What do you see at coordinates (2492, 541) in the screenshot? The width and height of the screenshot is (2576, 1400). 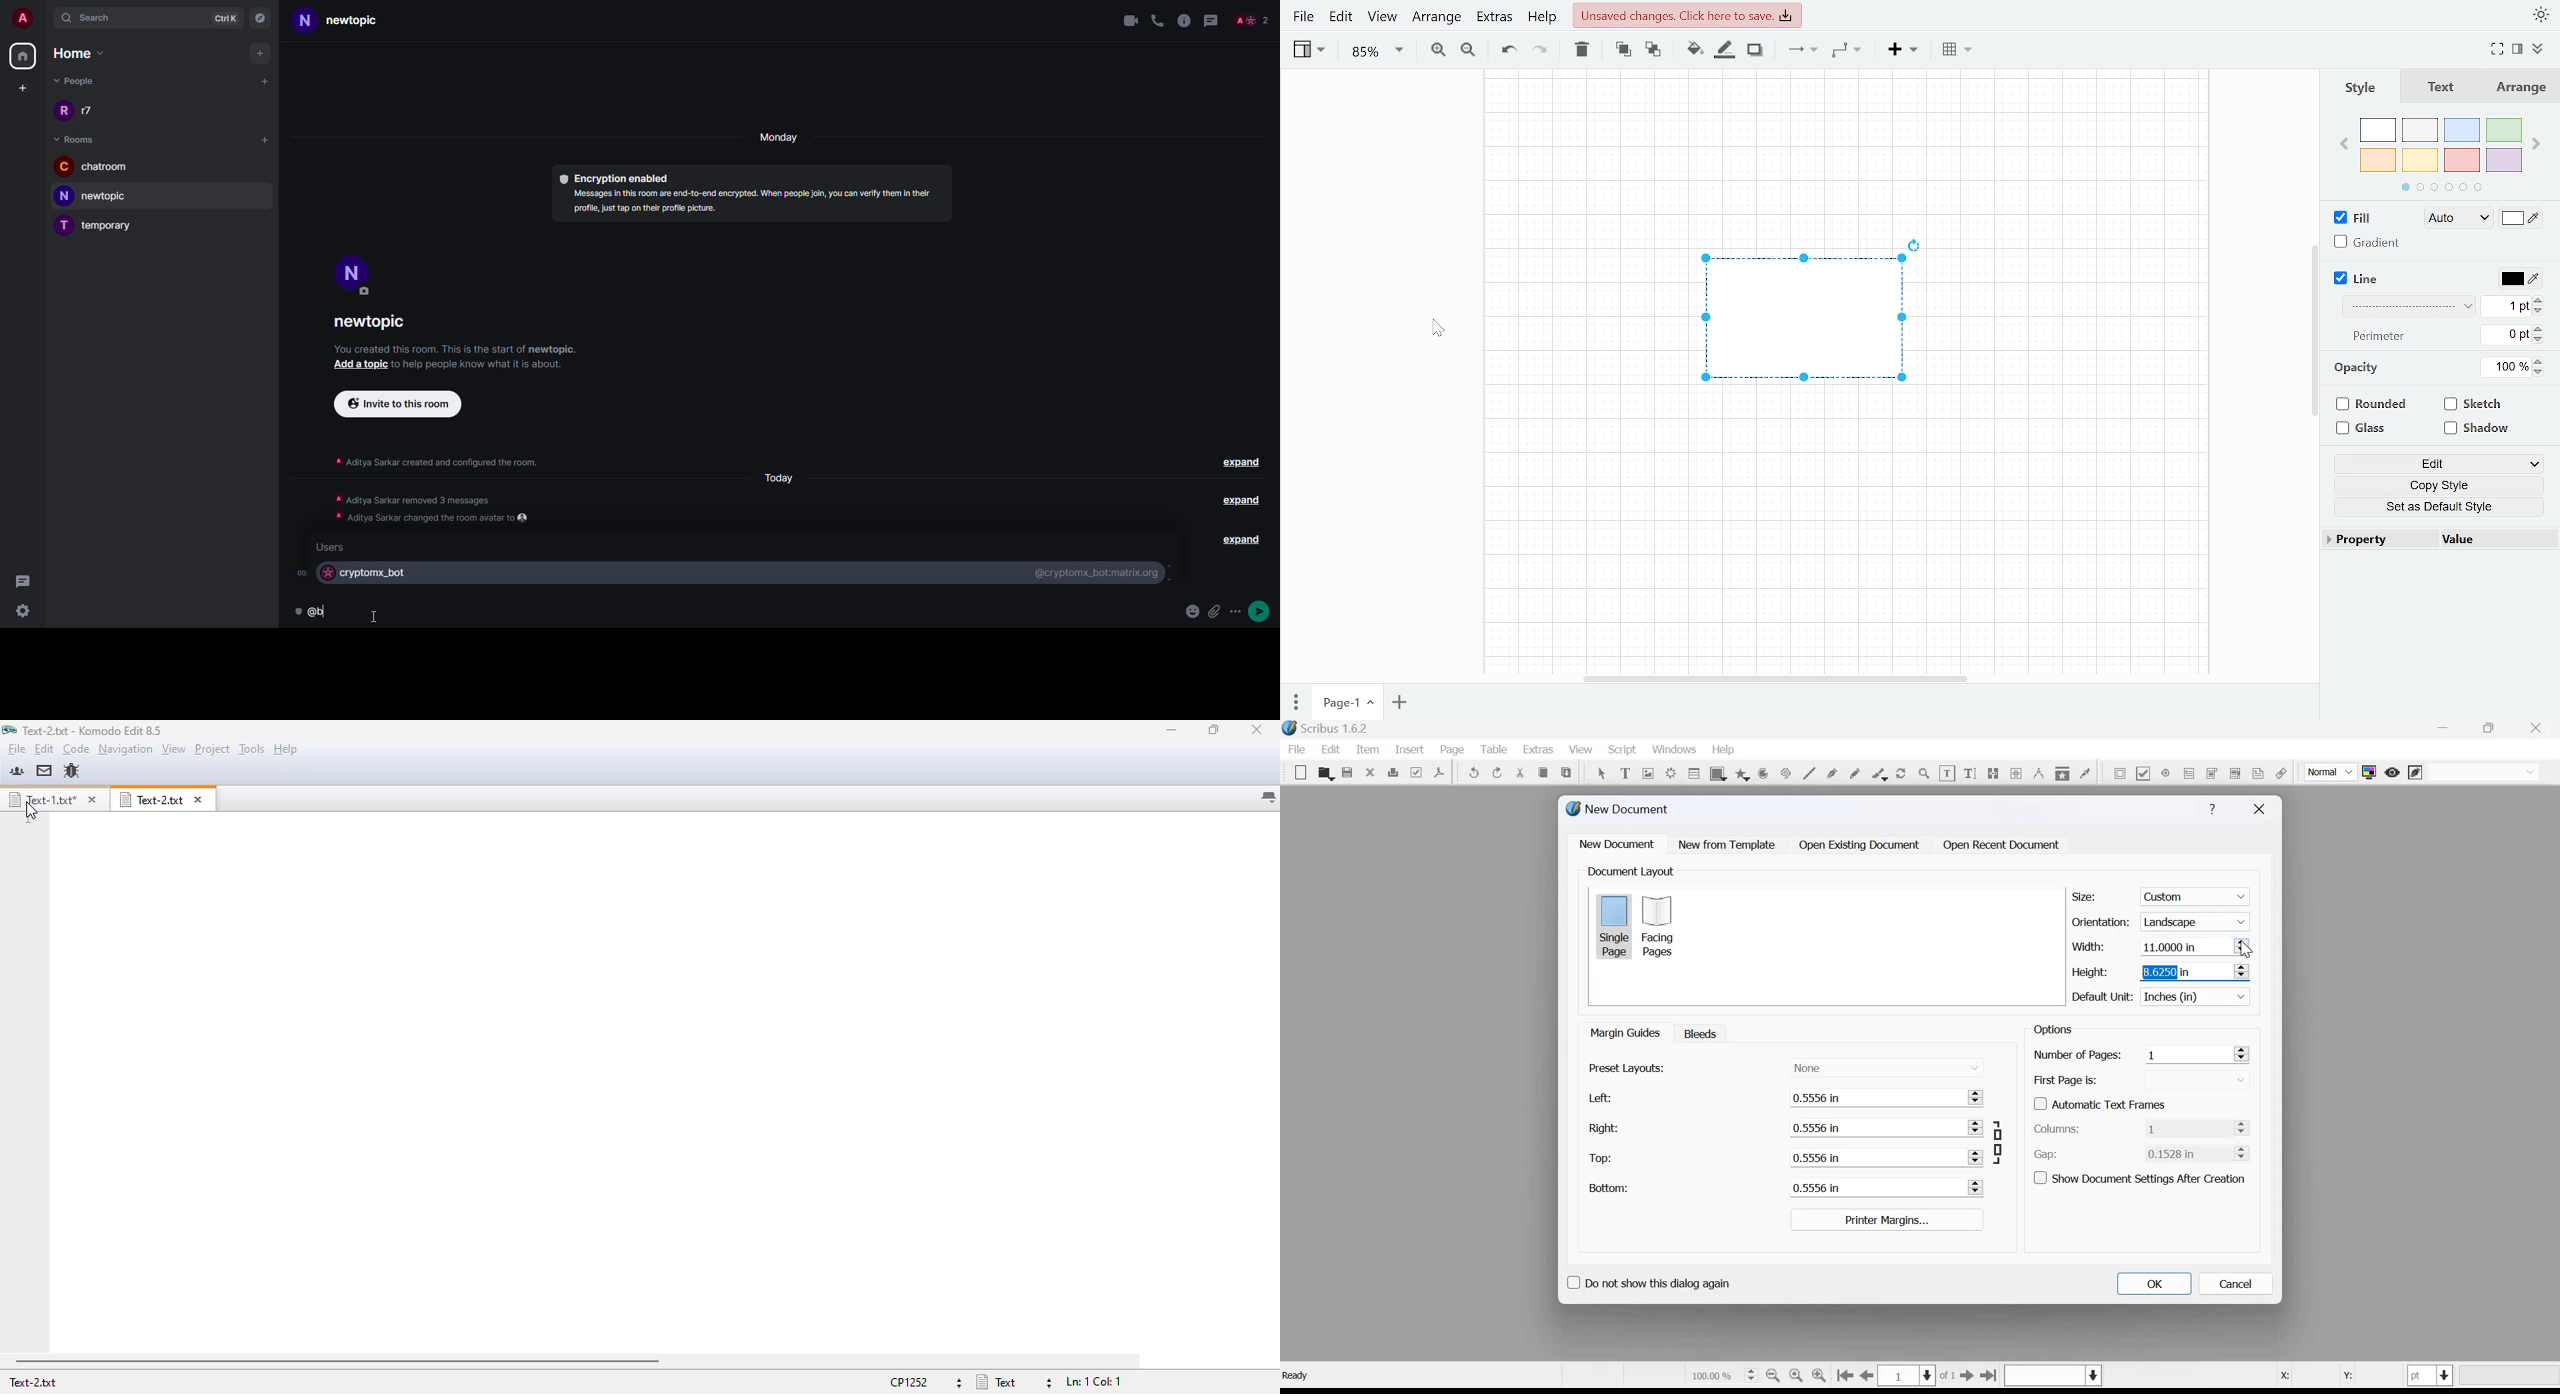 I see `Value` at bounding box center [2492, 541].